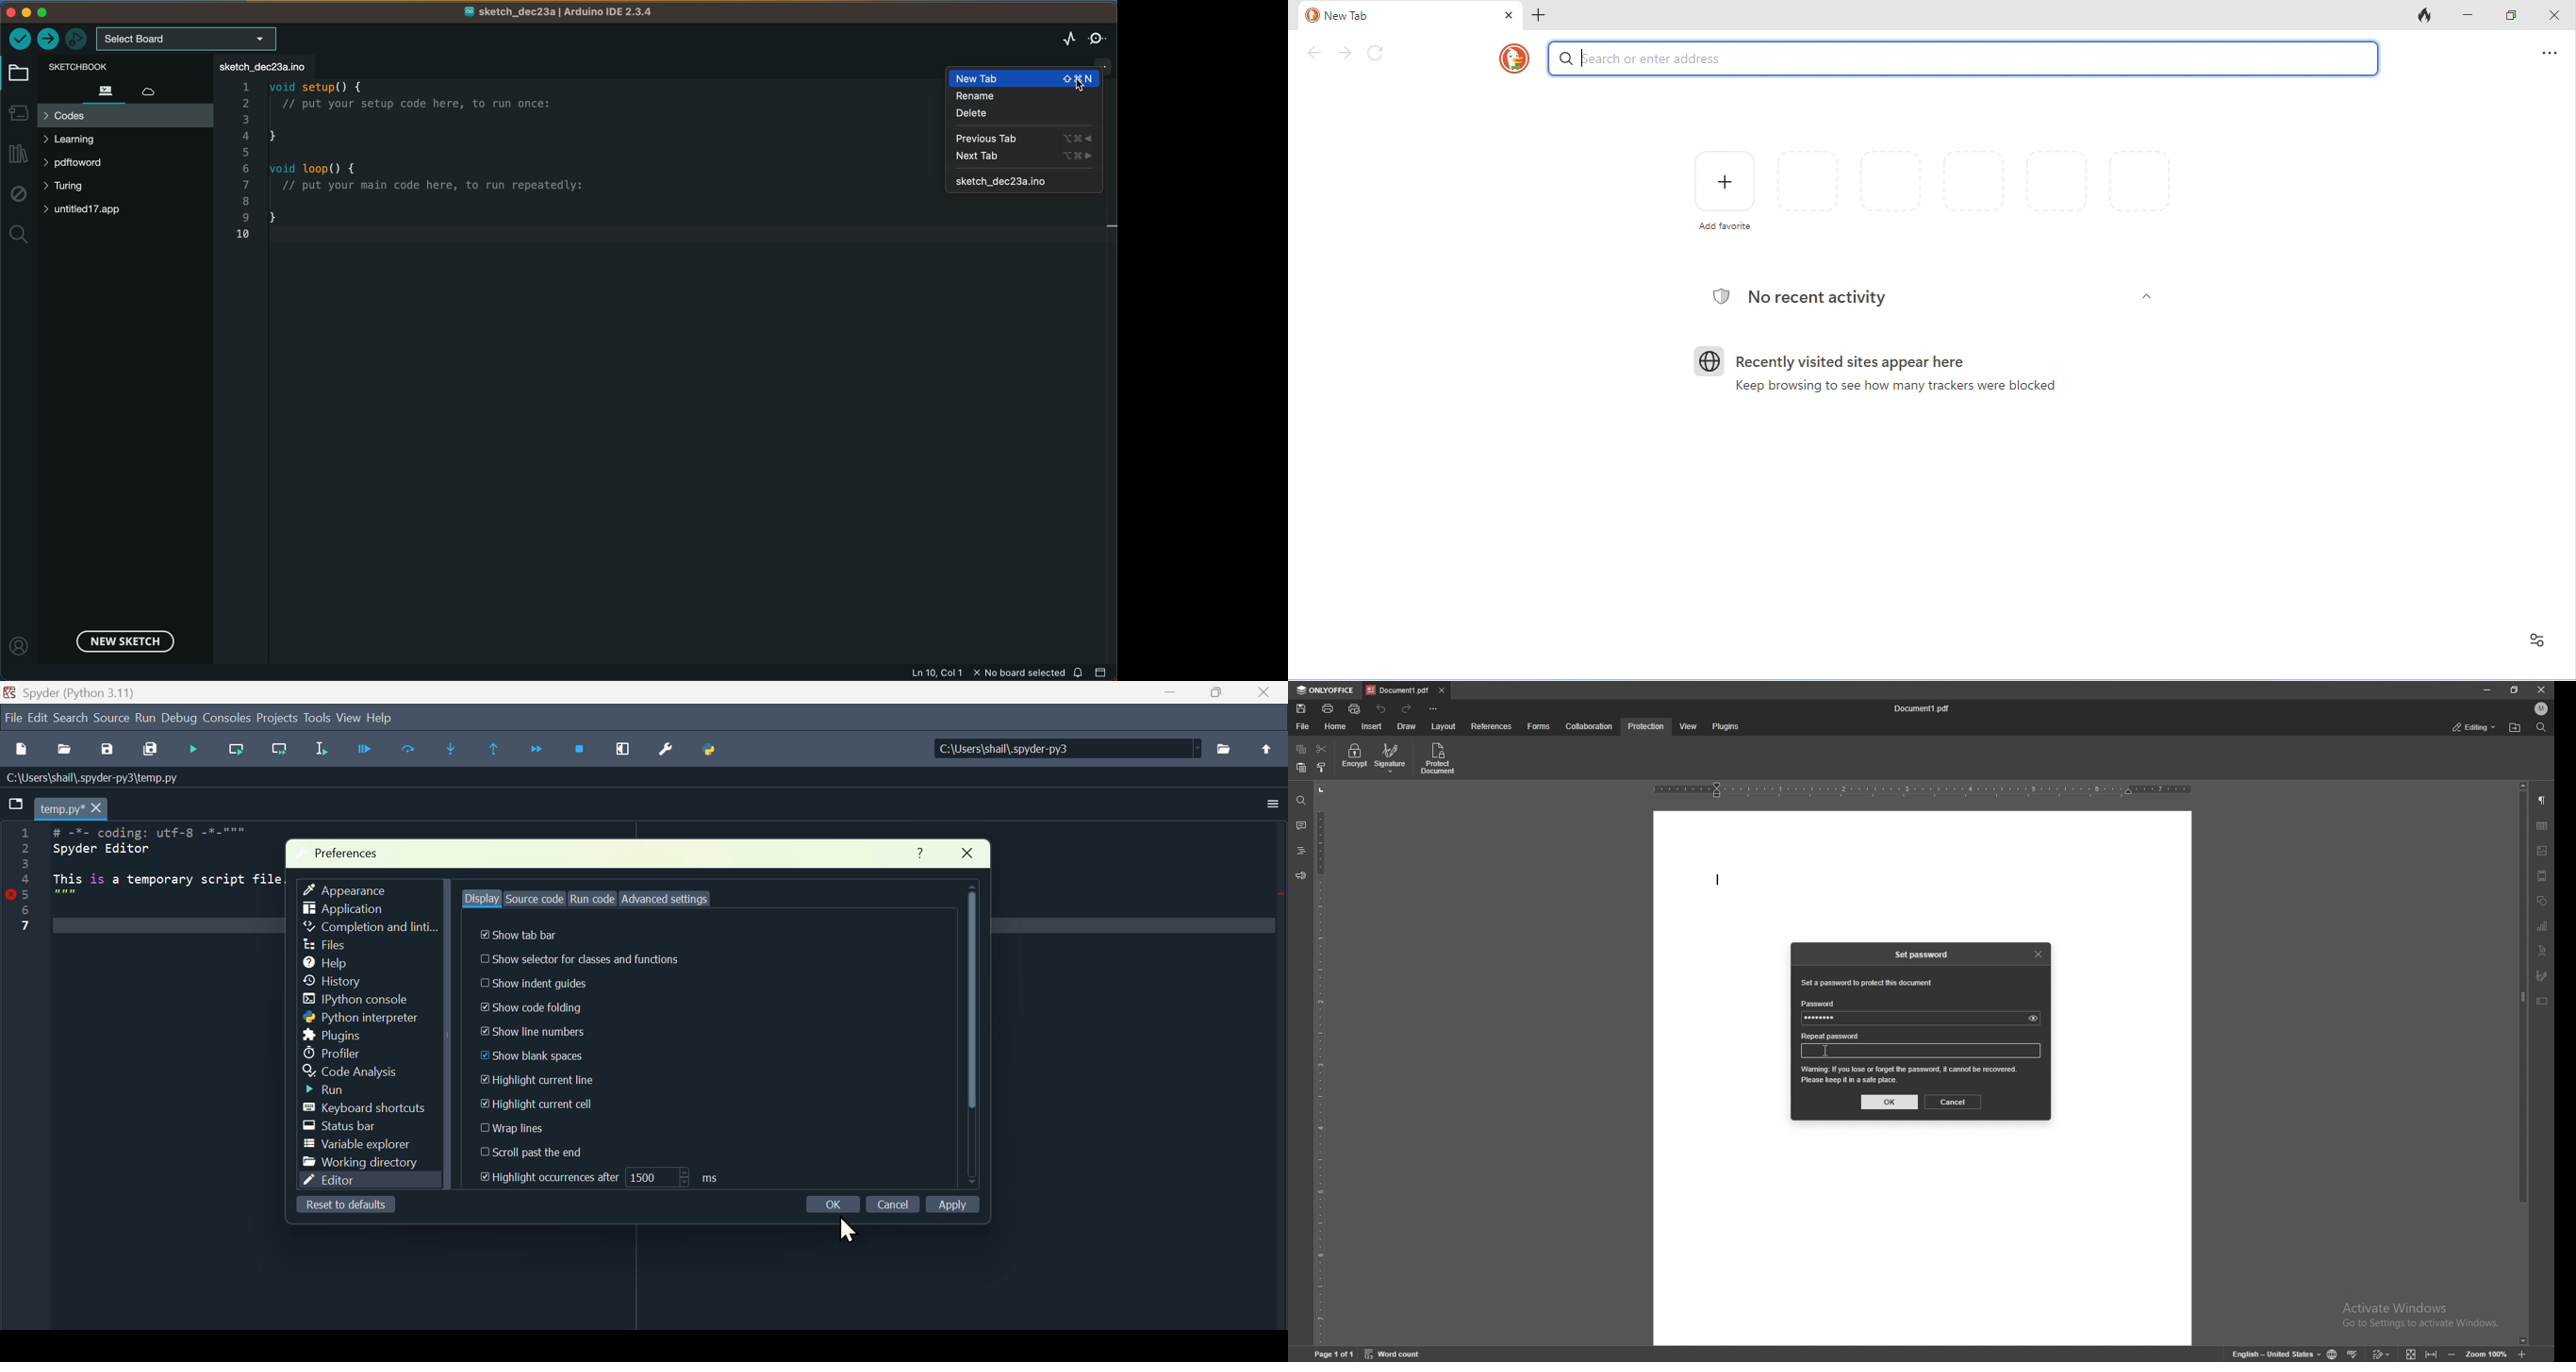 This screenshot has width=2576, height=1372. I want to click on password input, so click(1923, 1020).